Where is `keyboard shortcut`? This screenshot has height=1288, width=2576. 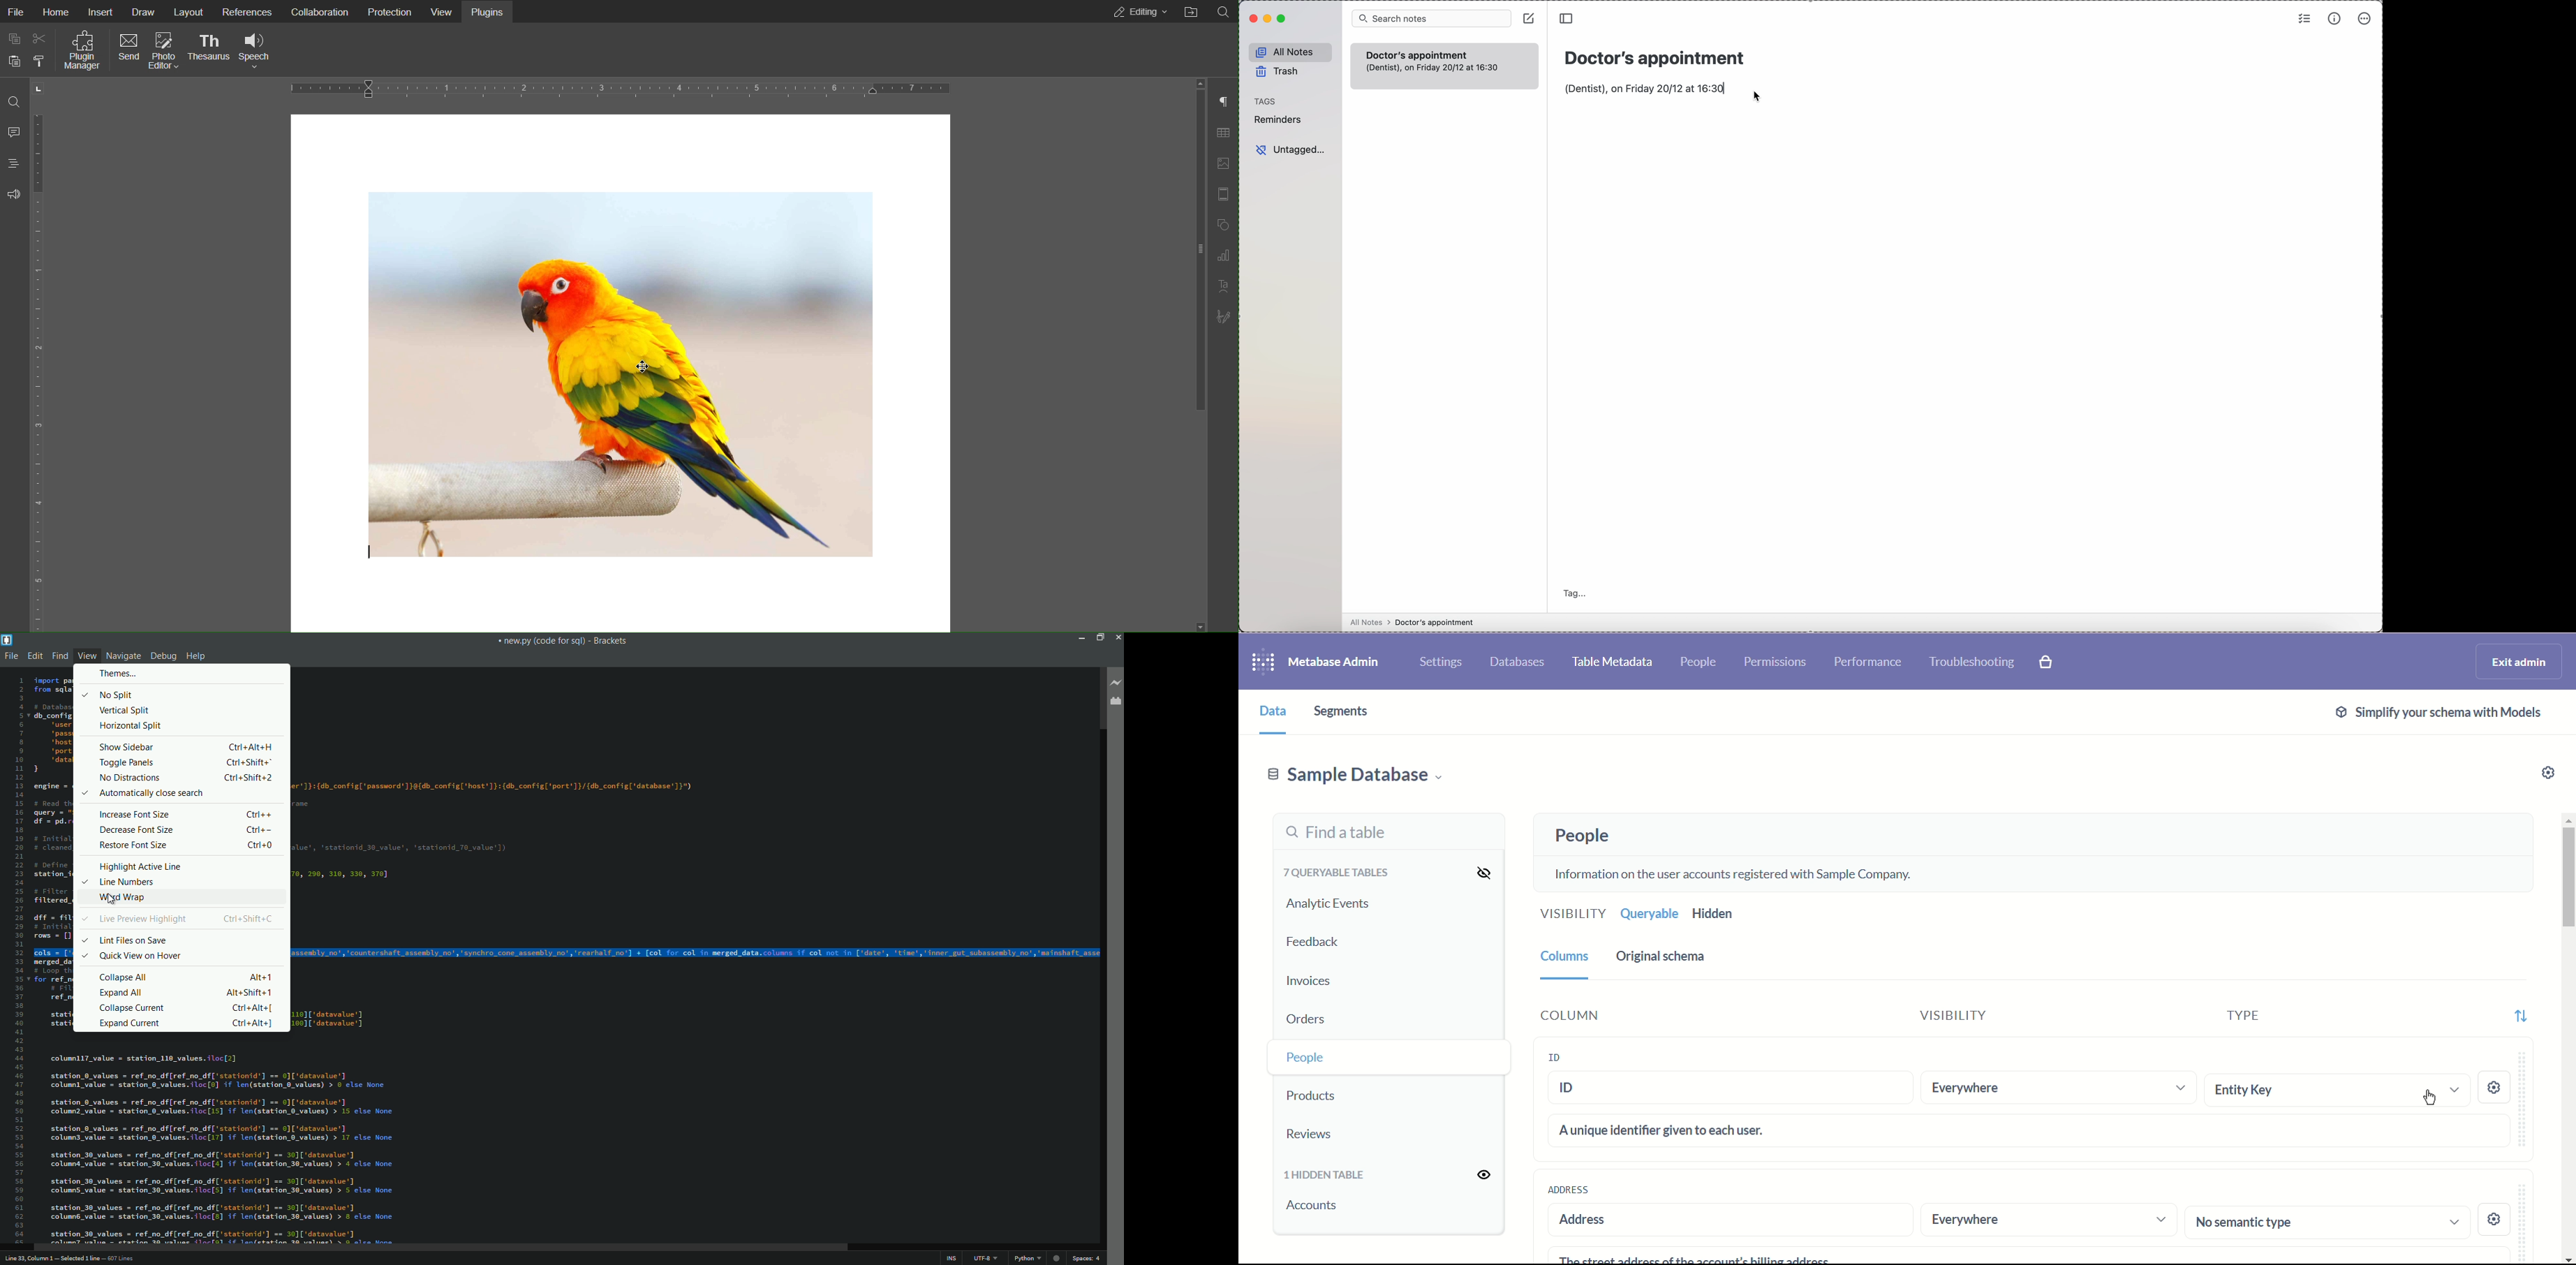
keyboard shortcut is located at coordinates (262, 977).